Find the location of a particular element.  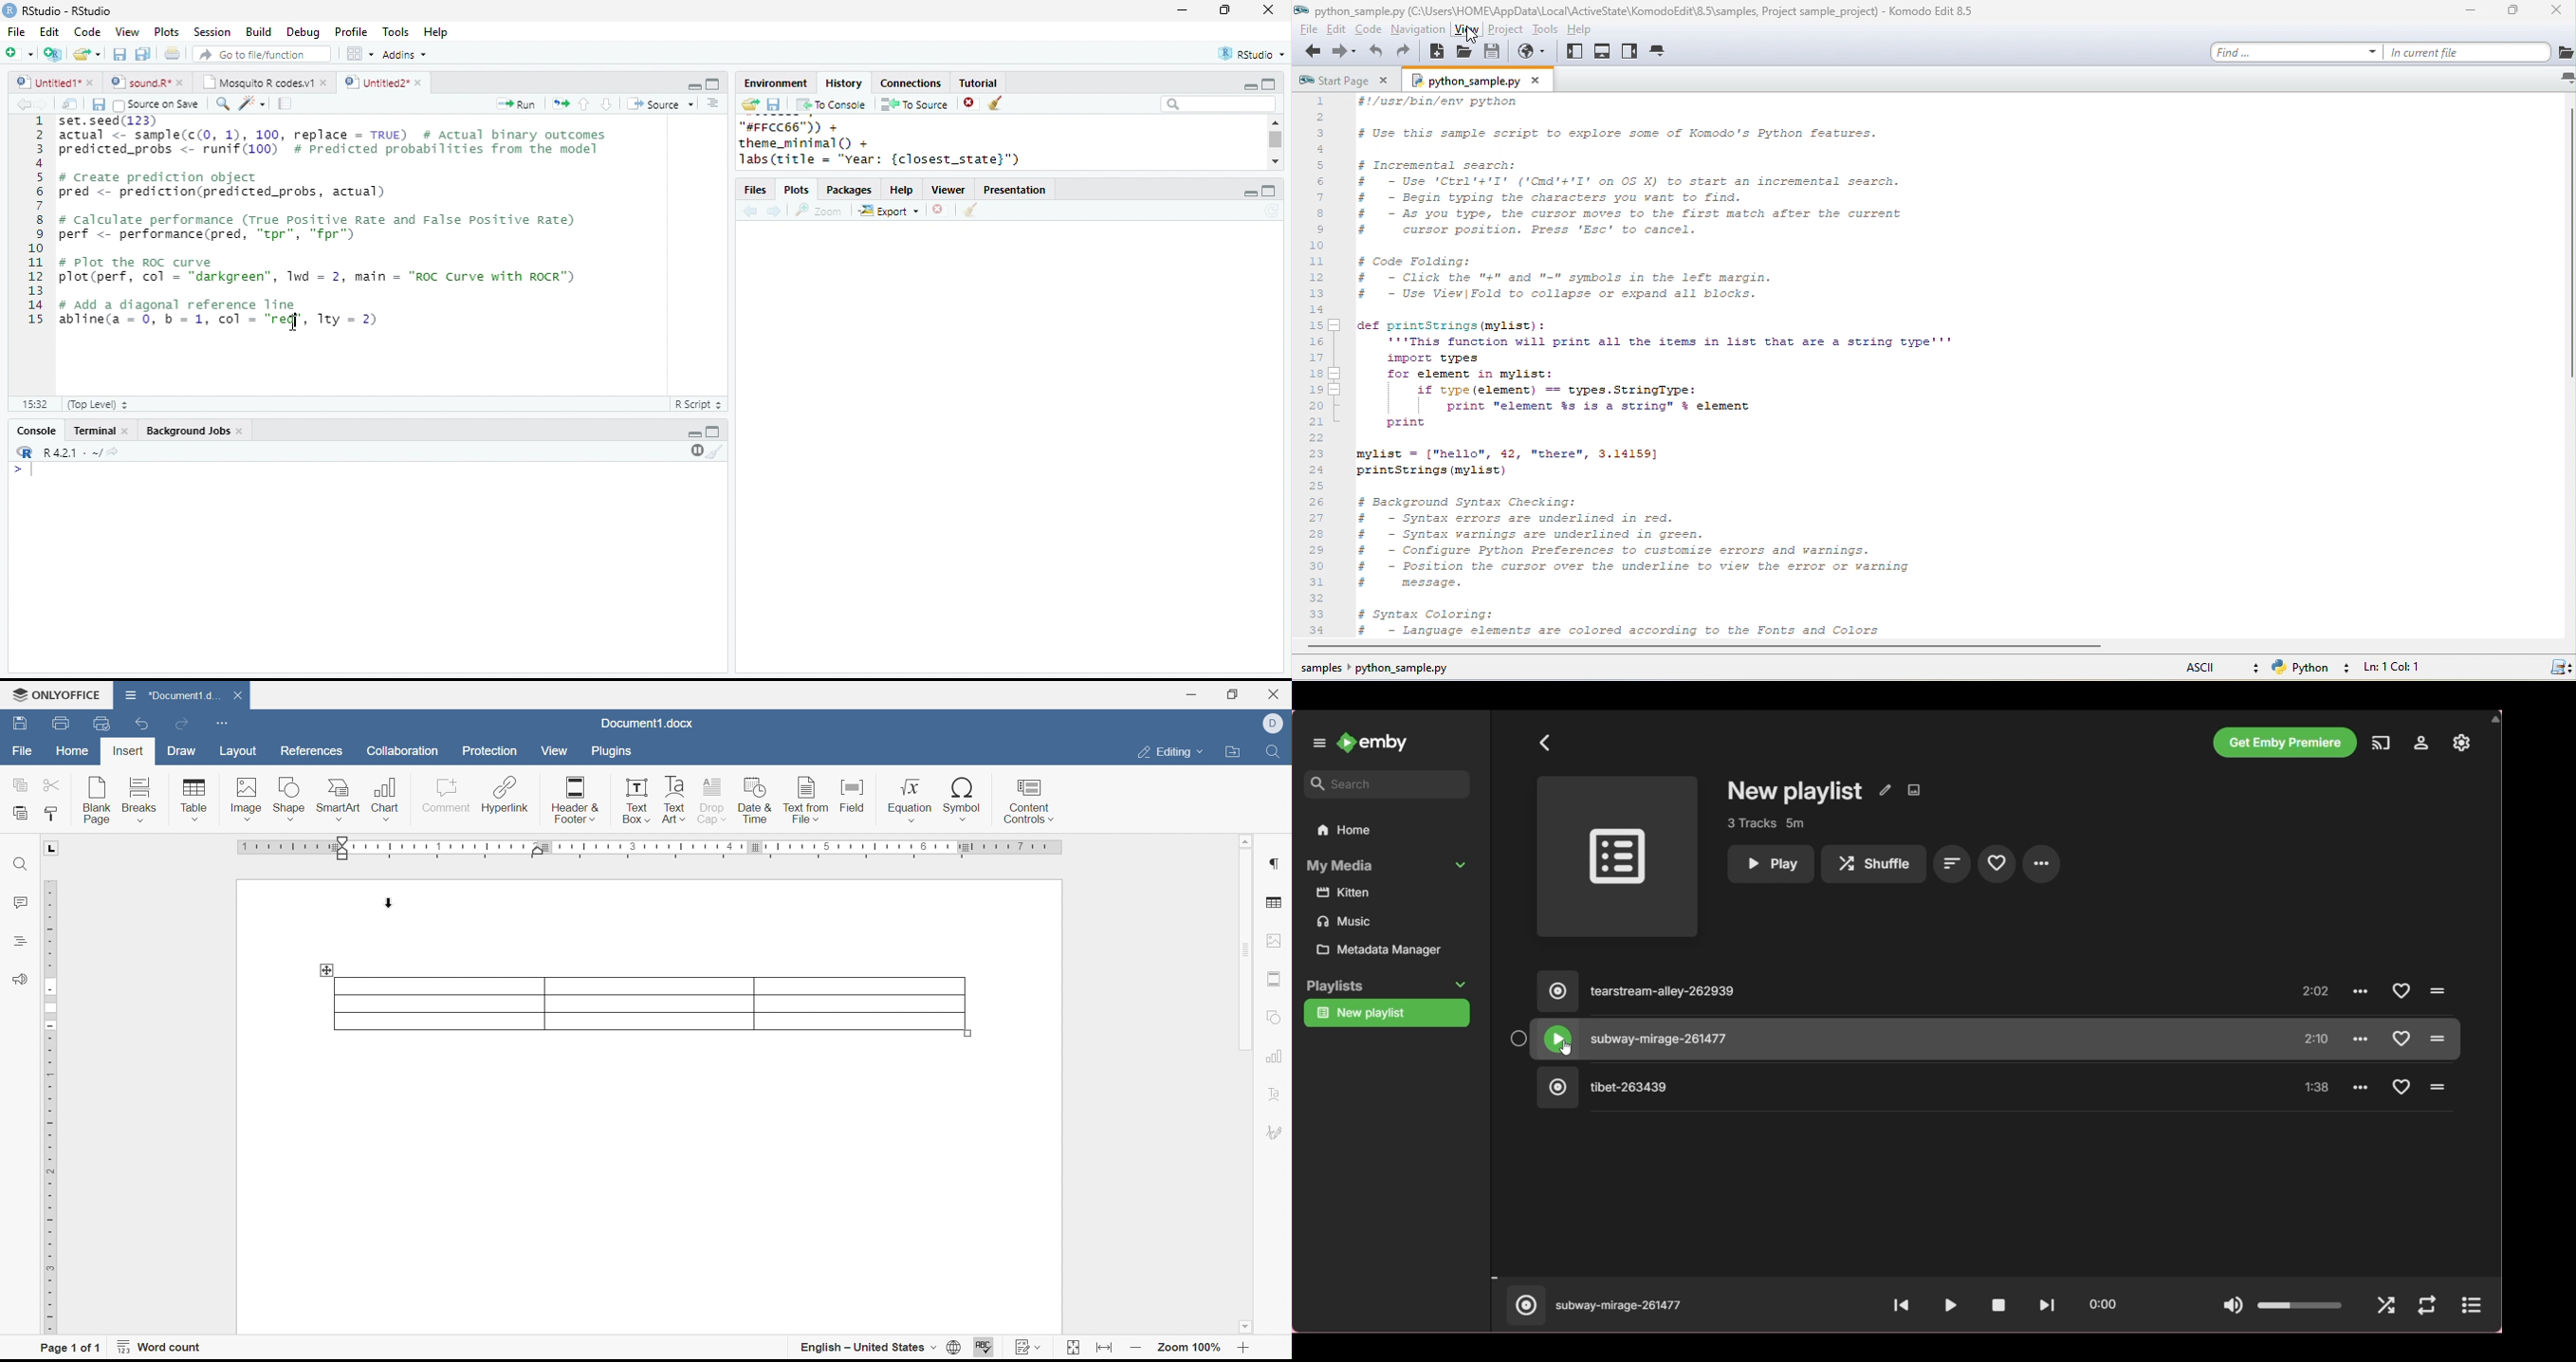

Viewer is located at coordinates (949, 191).